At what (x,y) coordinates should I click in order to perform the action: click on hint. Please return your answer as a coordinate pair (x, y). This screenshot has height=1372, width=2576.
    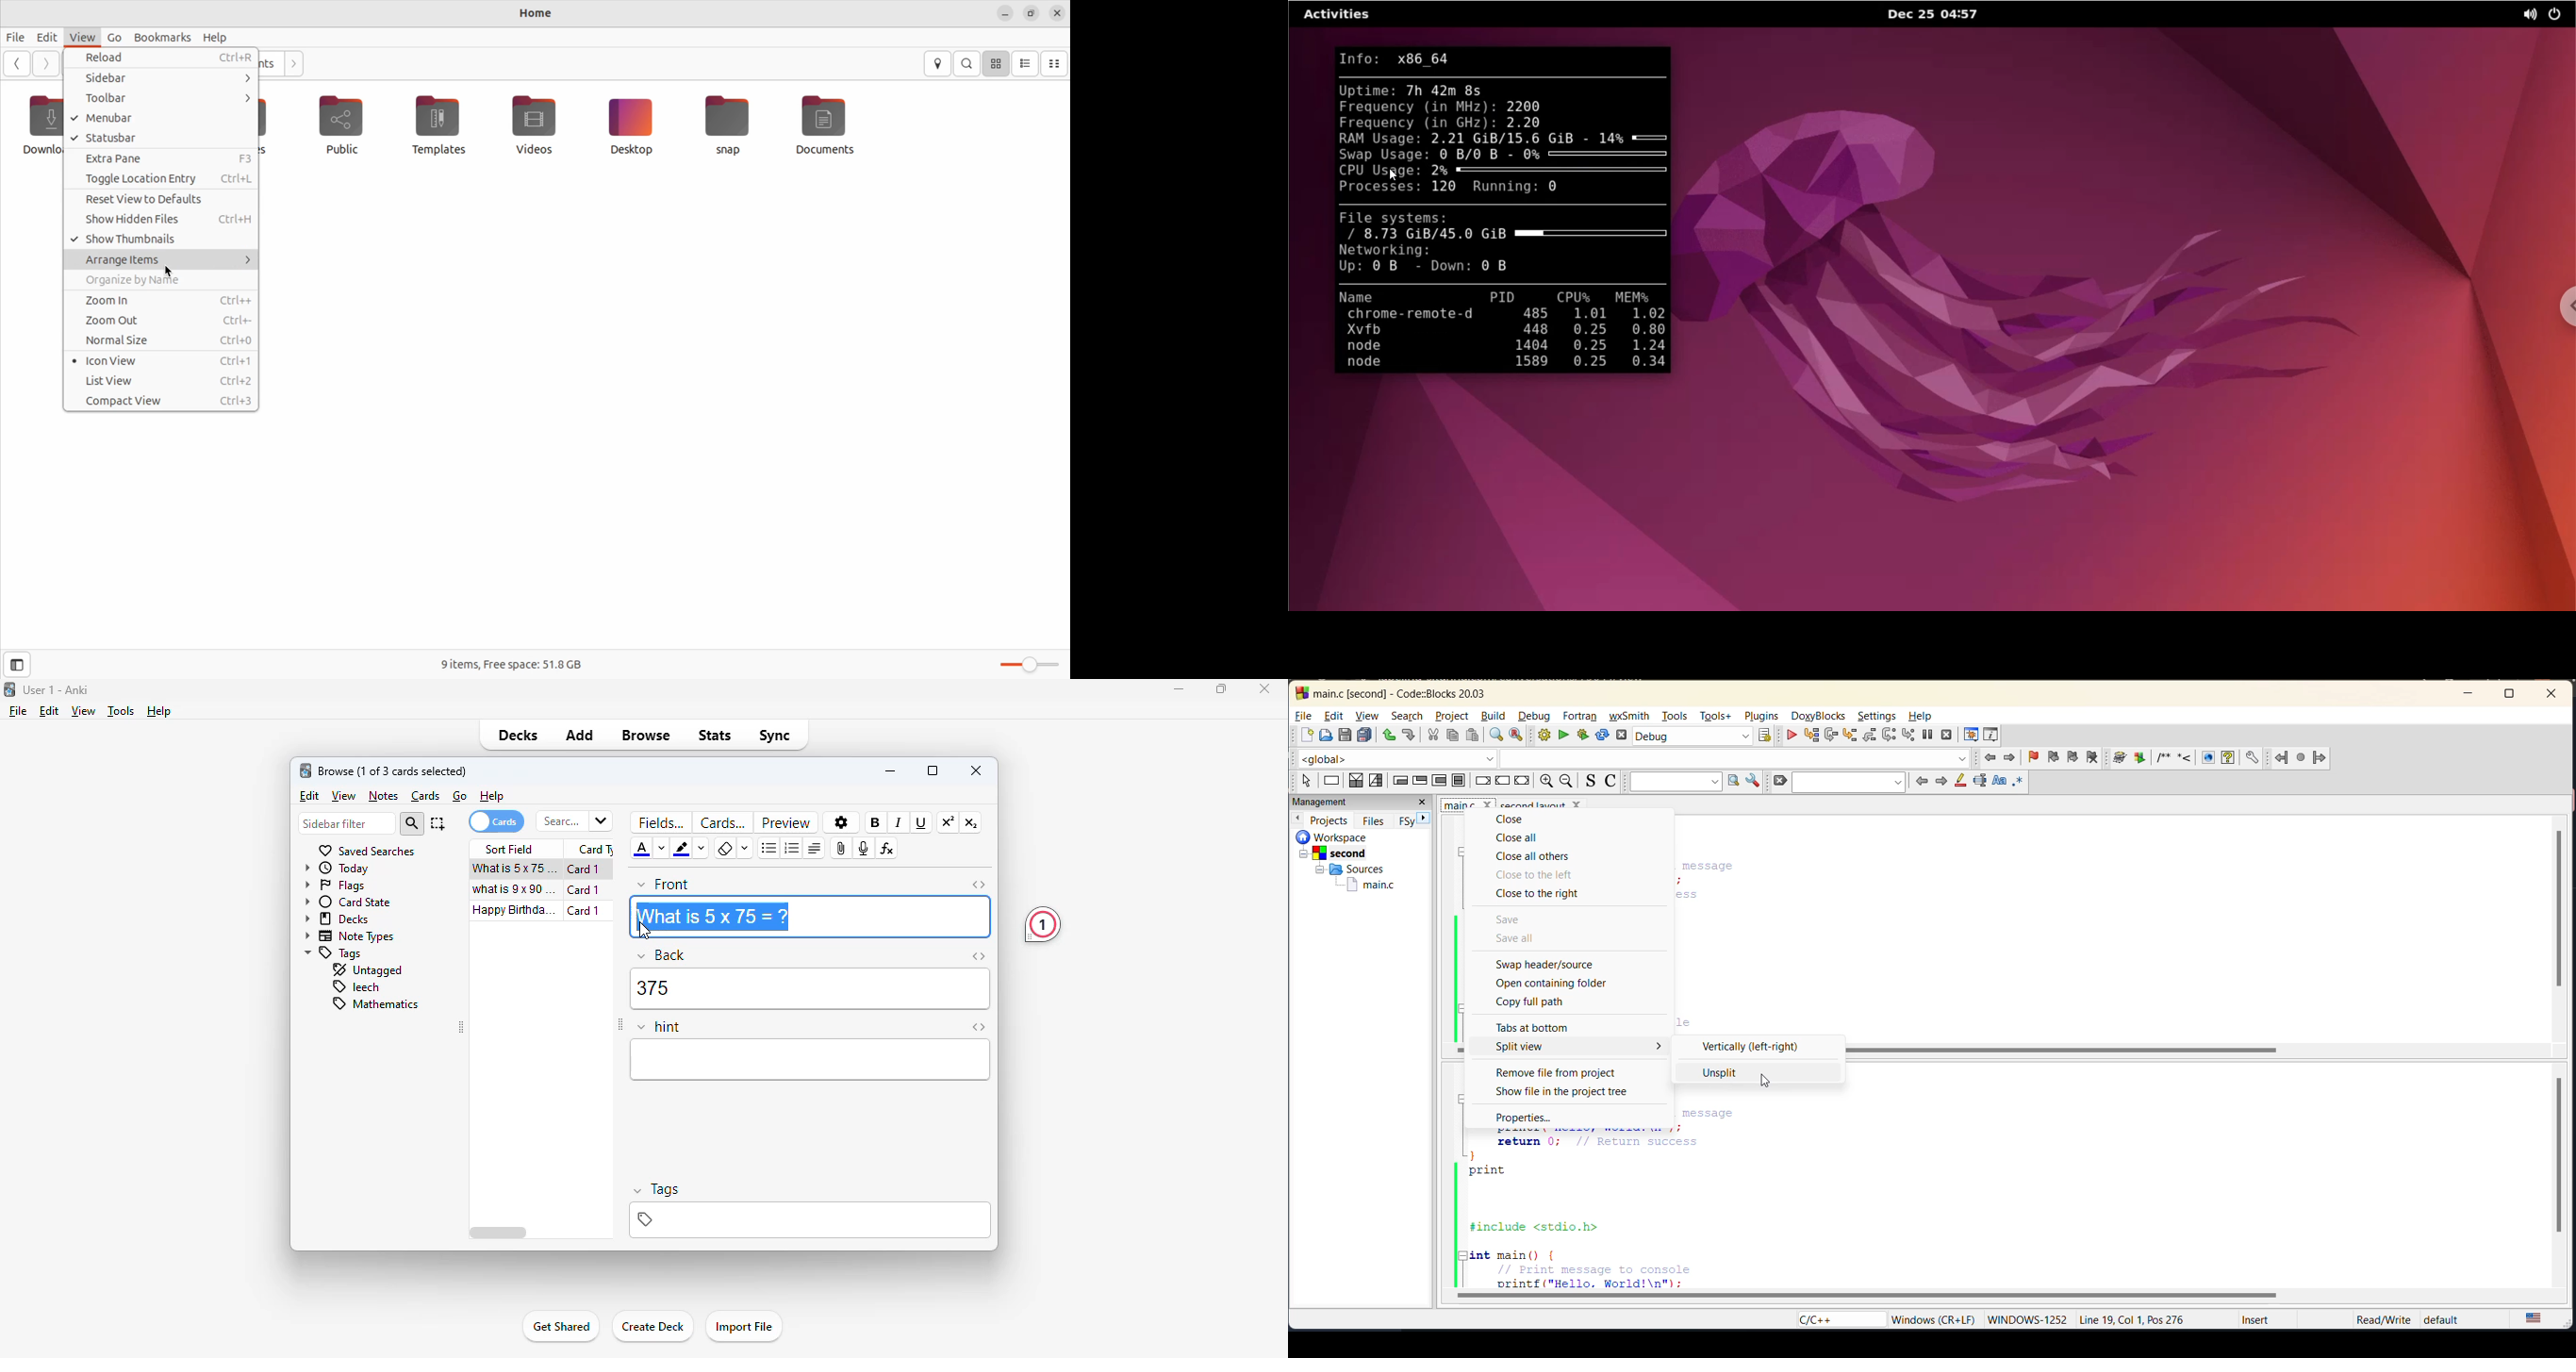
    Looking at the image, I should click on (659, 1028).